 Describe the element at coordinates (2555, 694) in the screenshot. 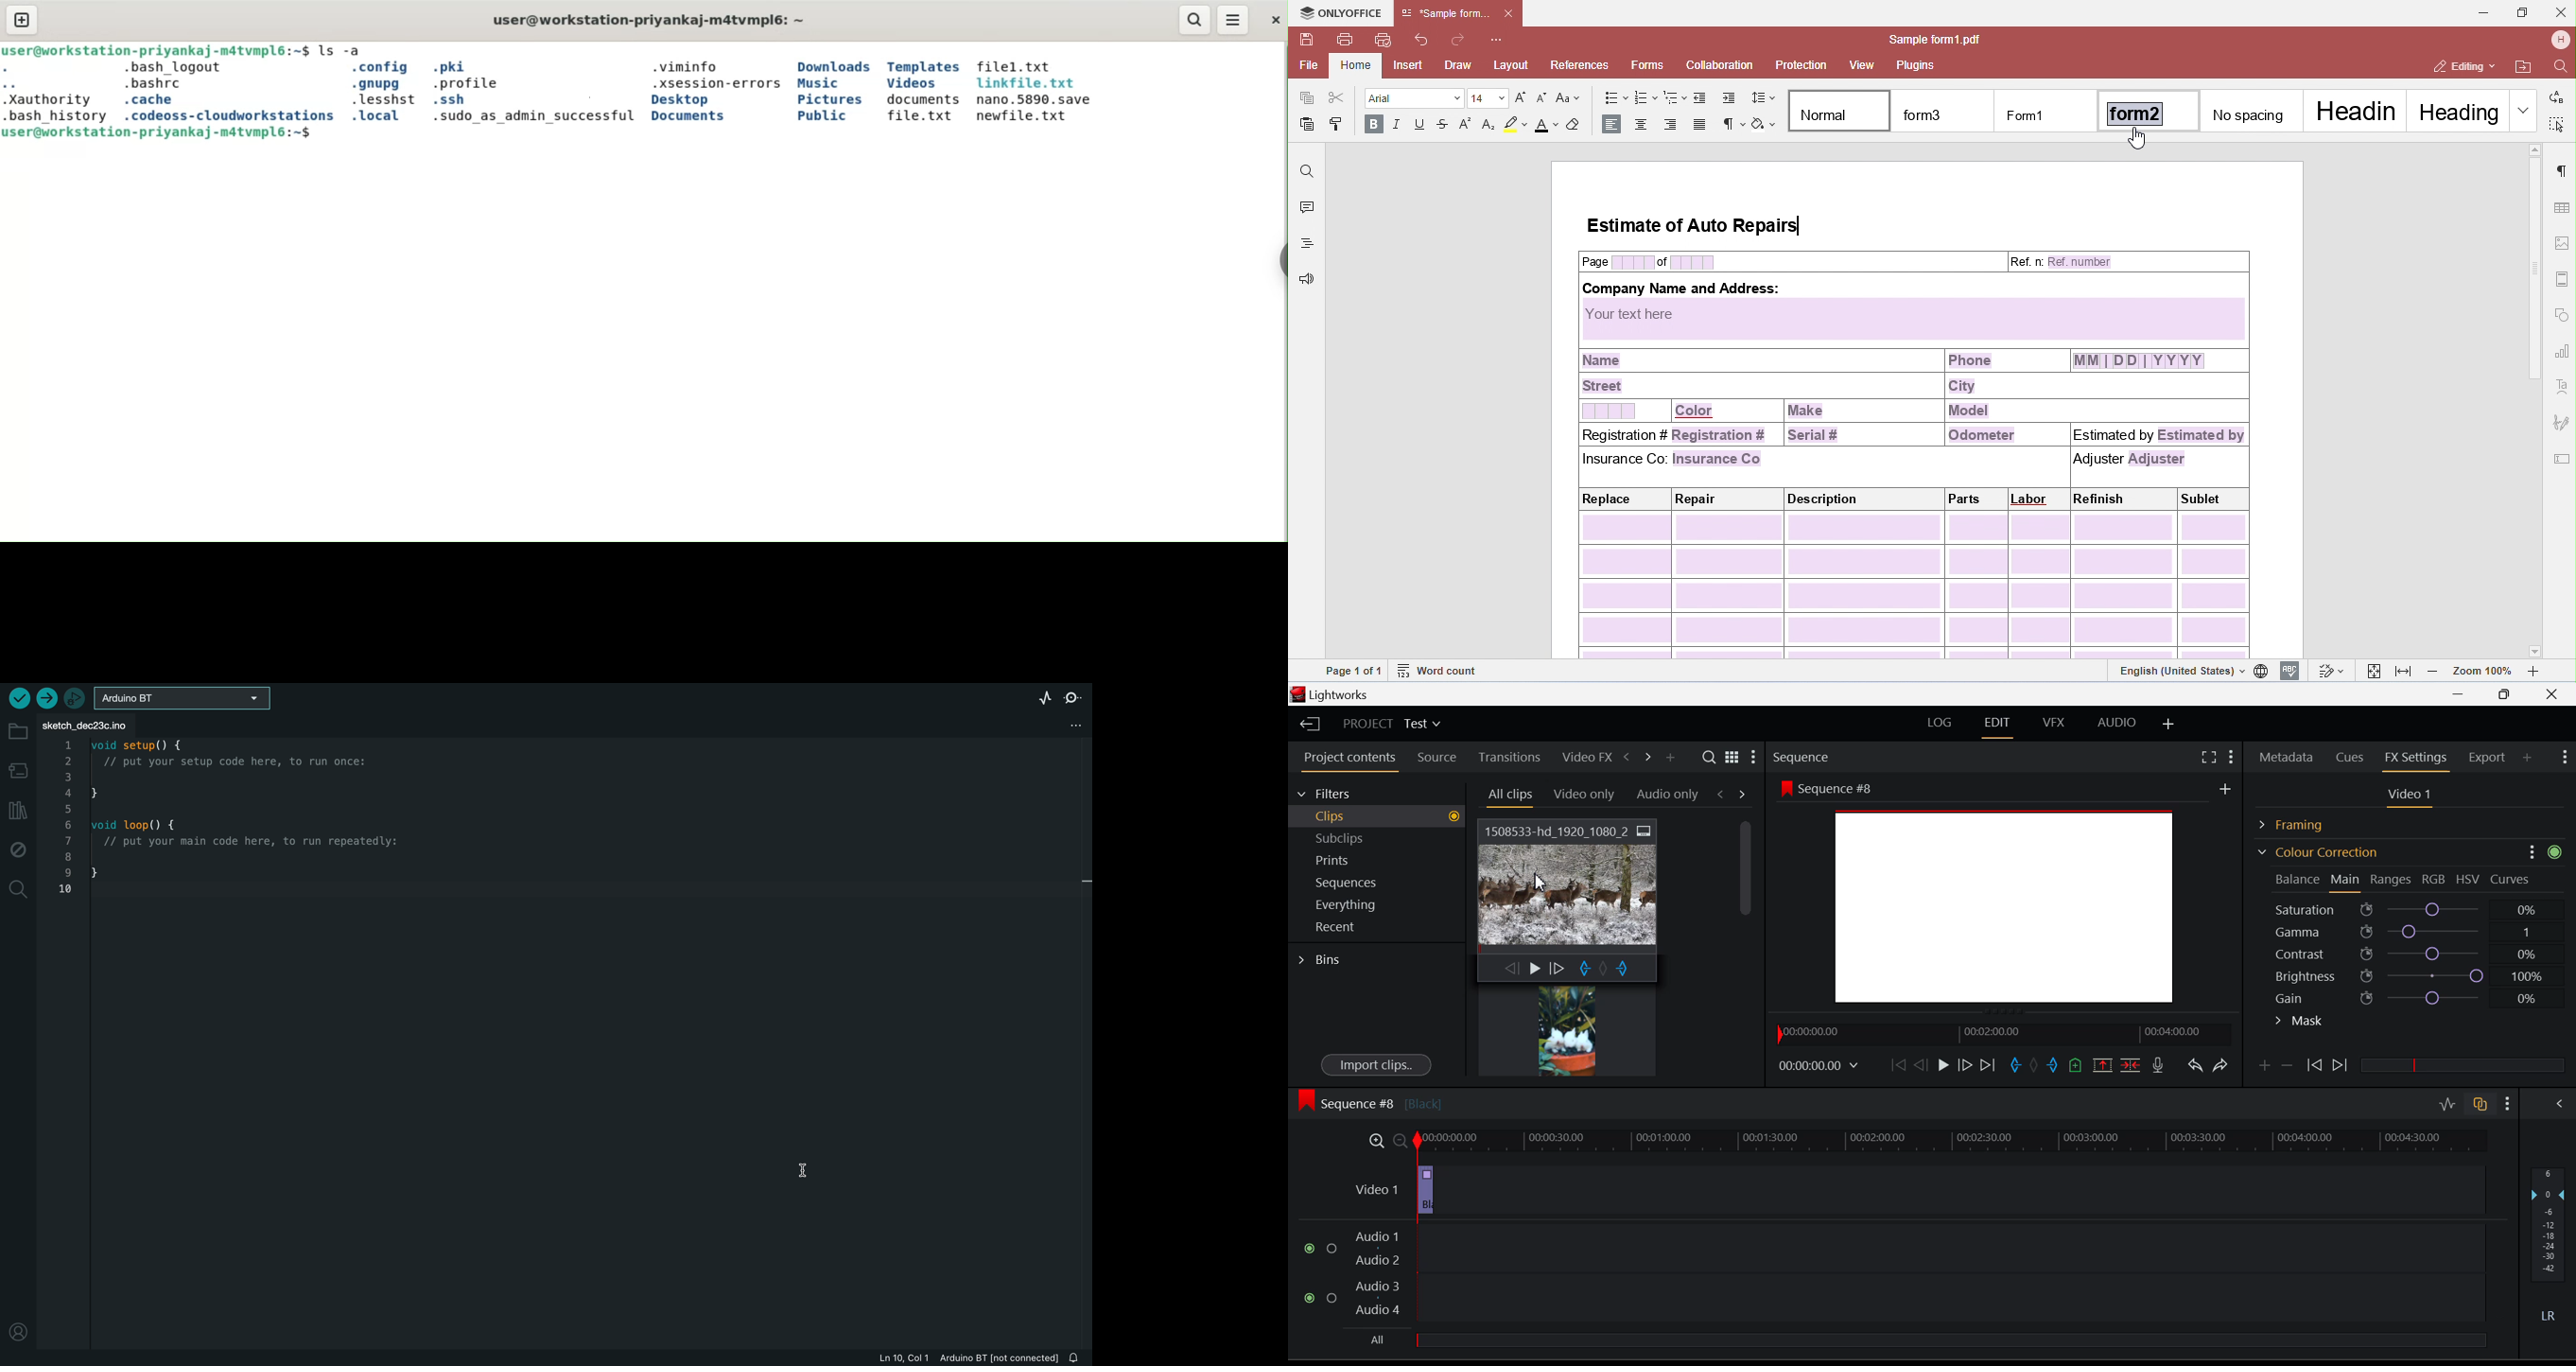

I see `Close` at that location.